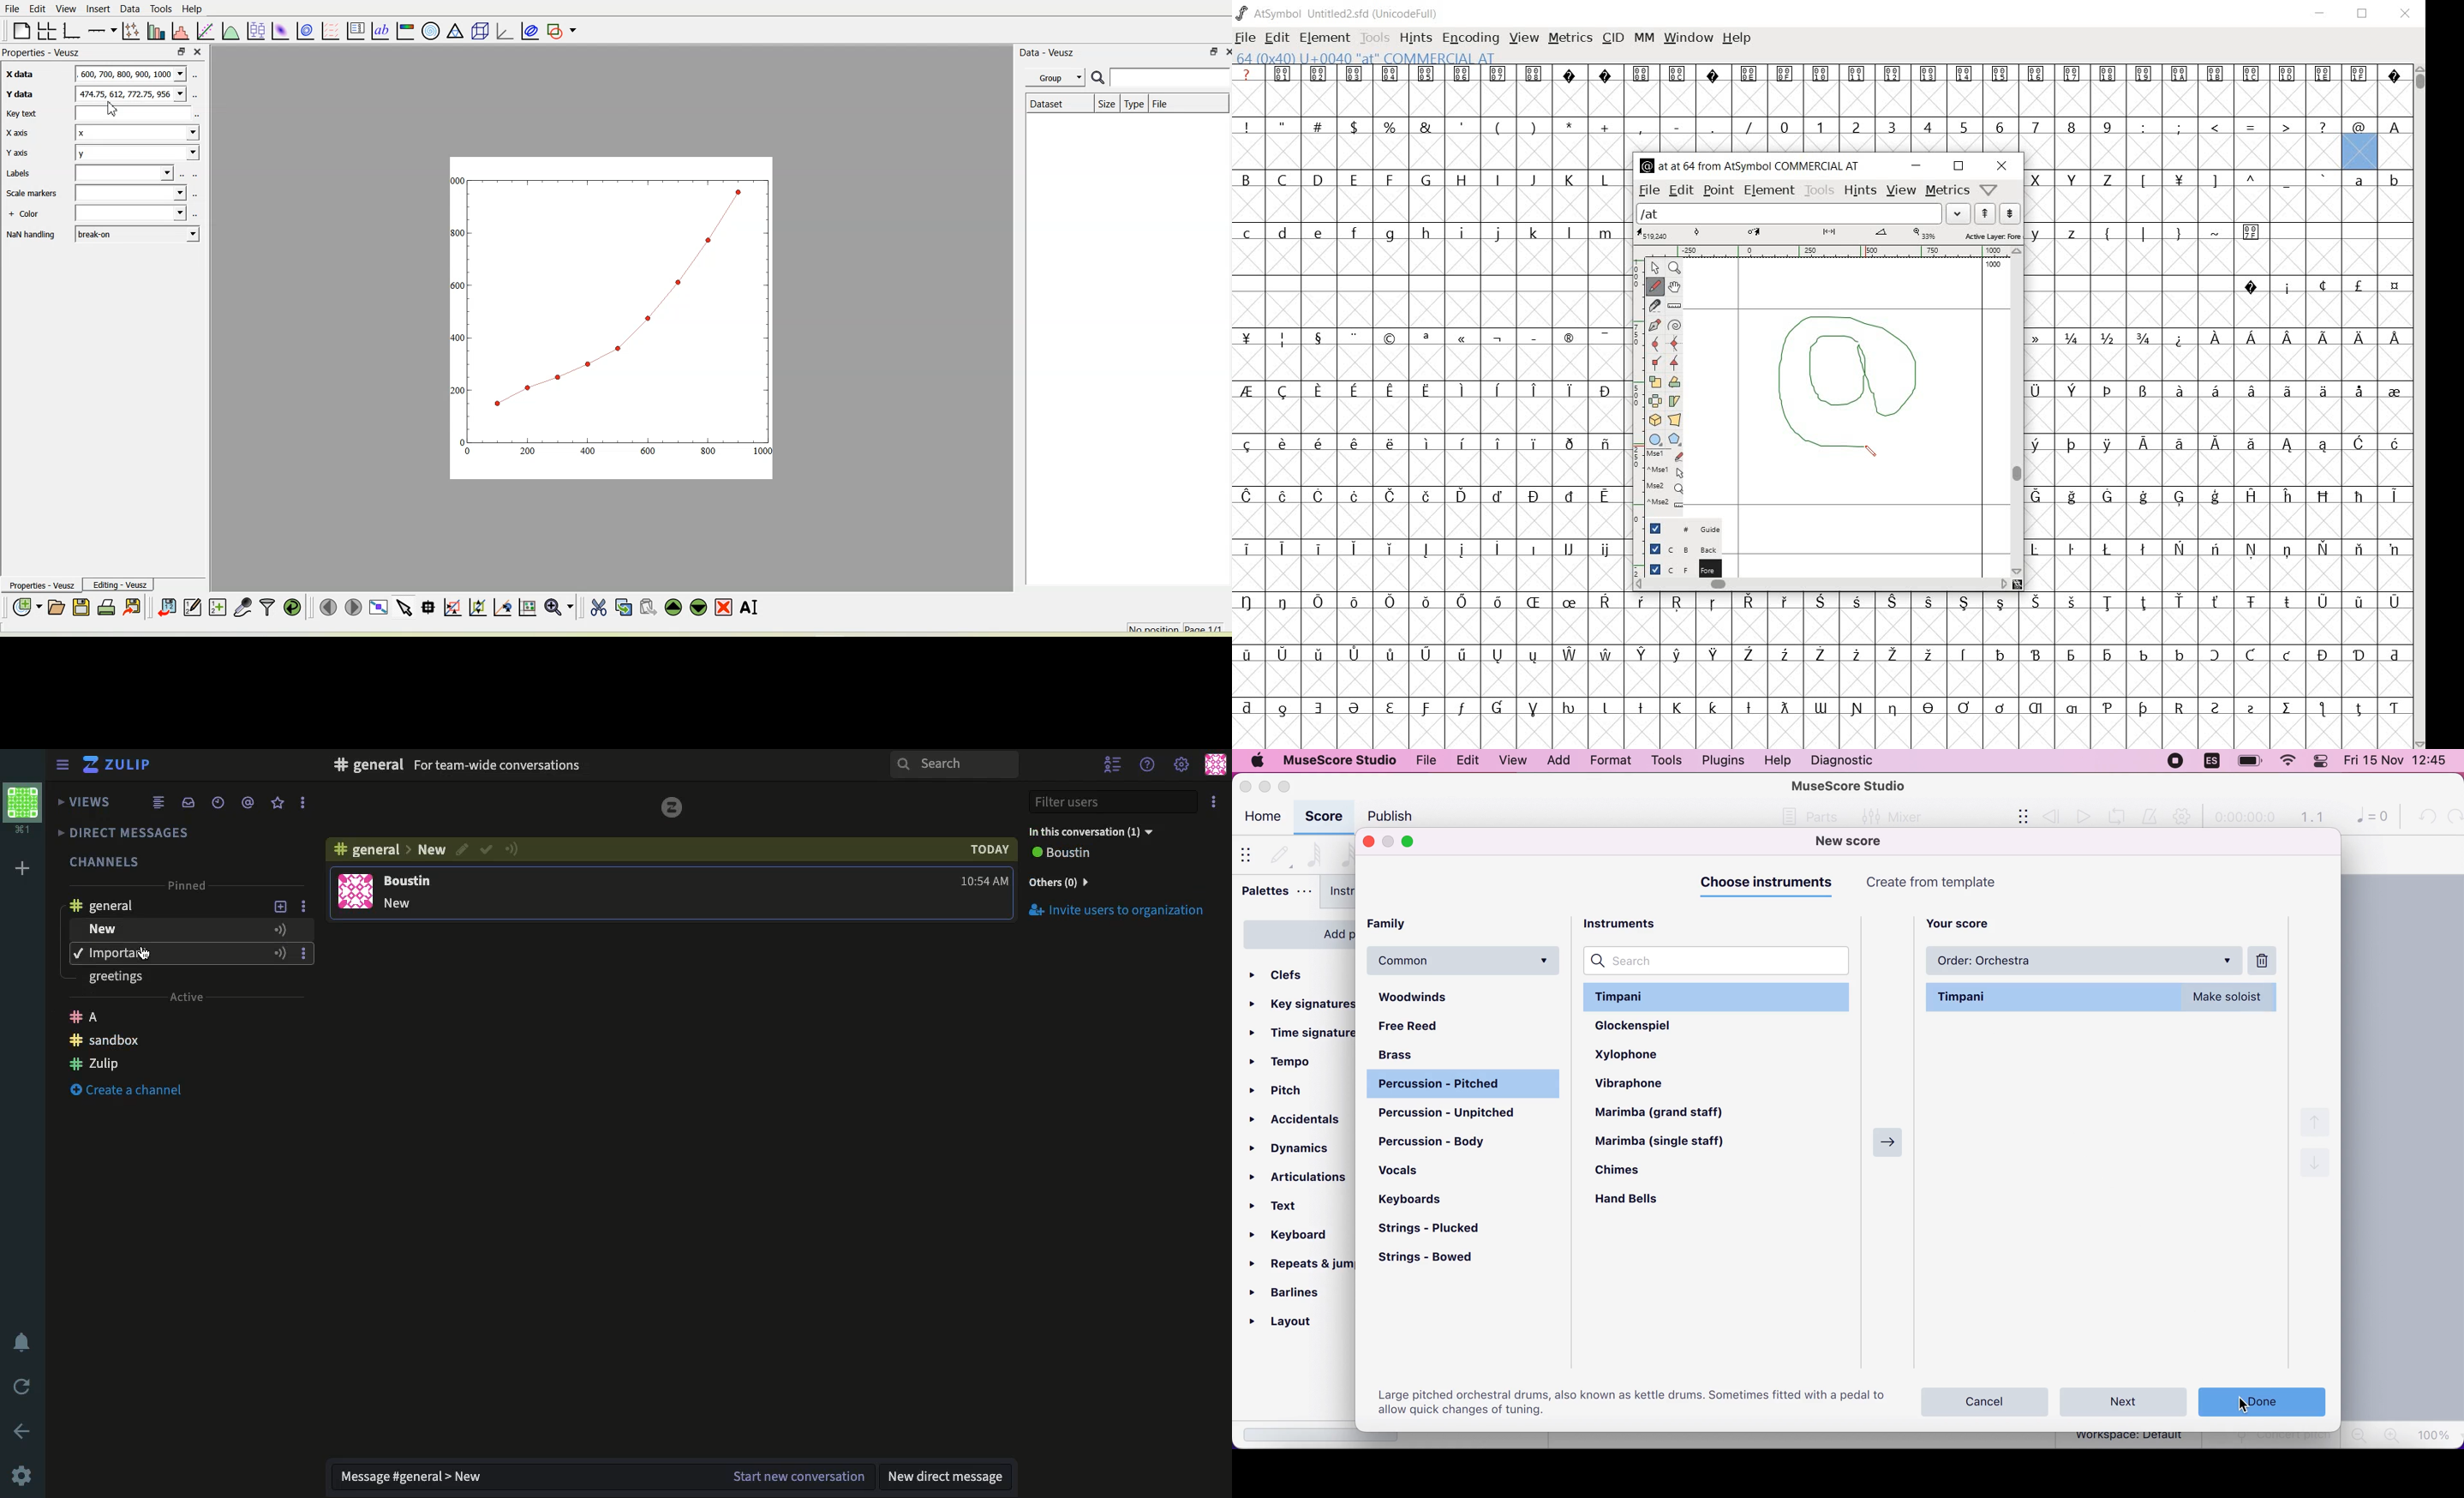  I want to click on Urget, so click(513, 850).